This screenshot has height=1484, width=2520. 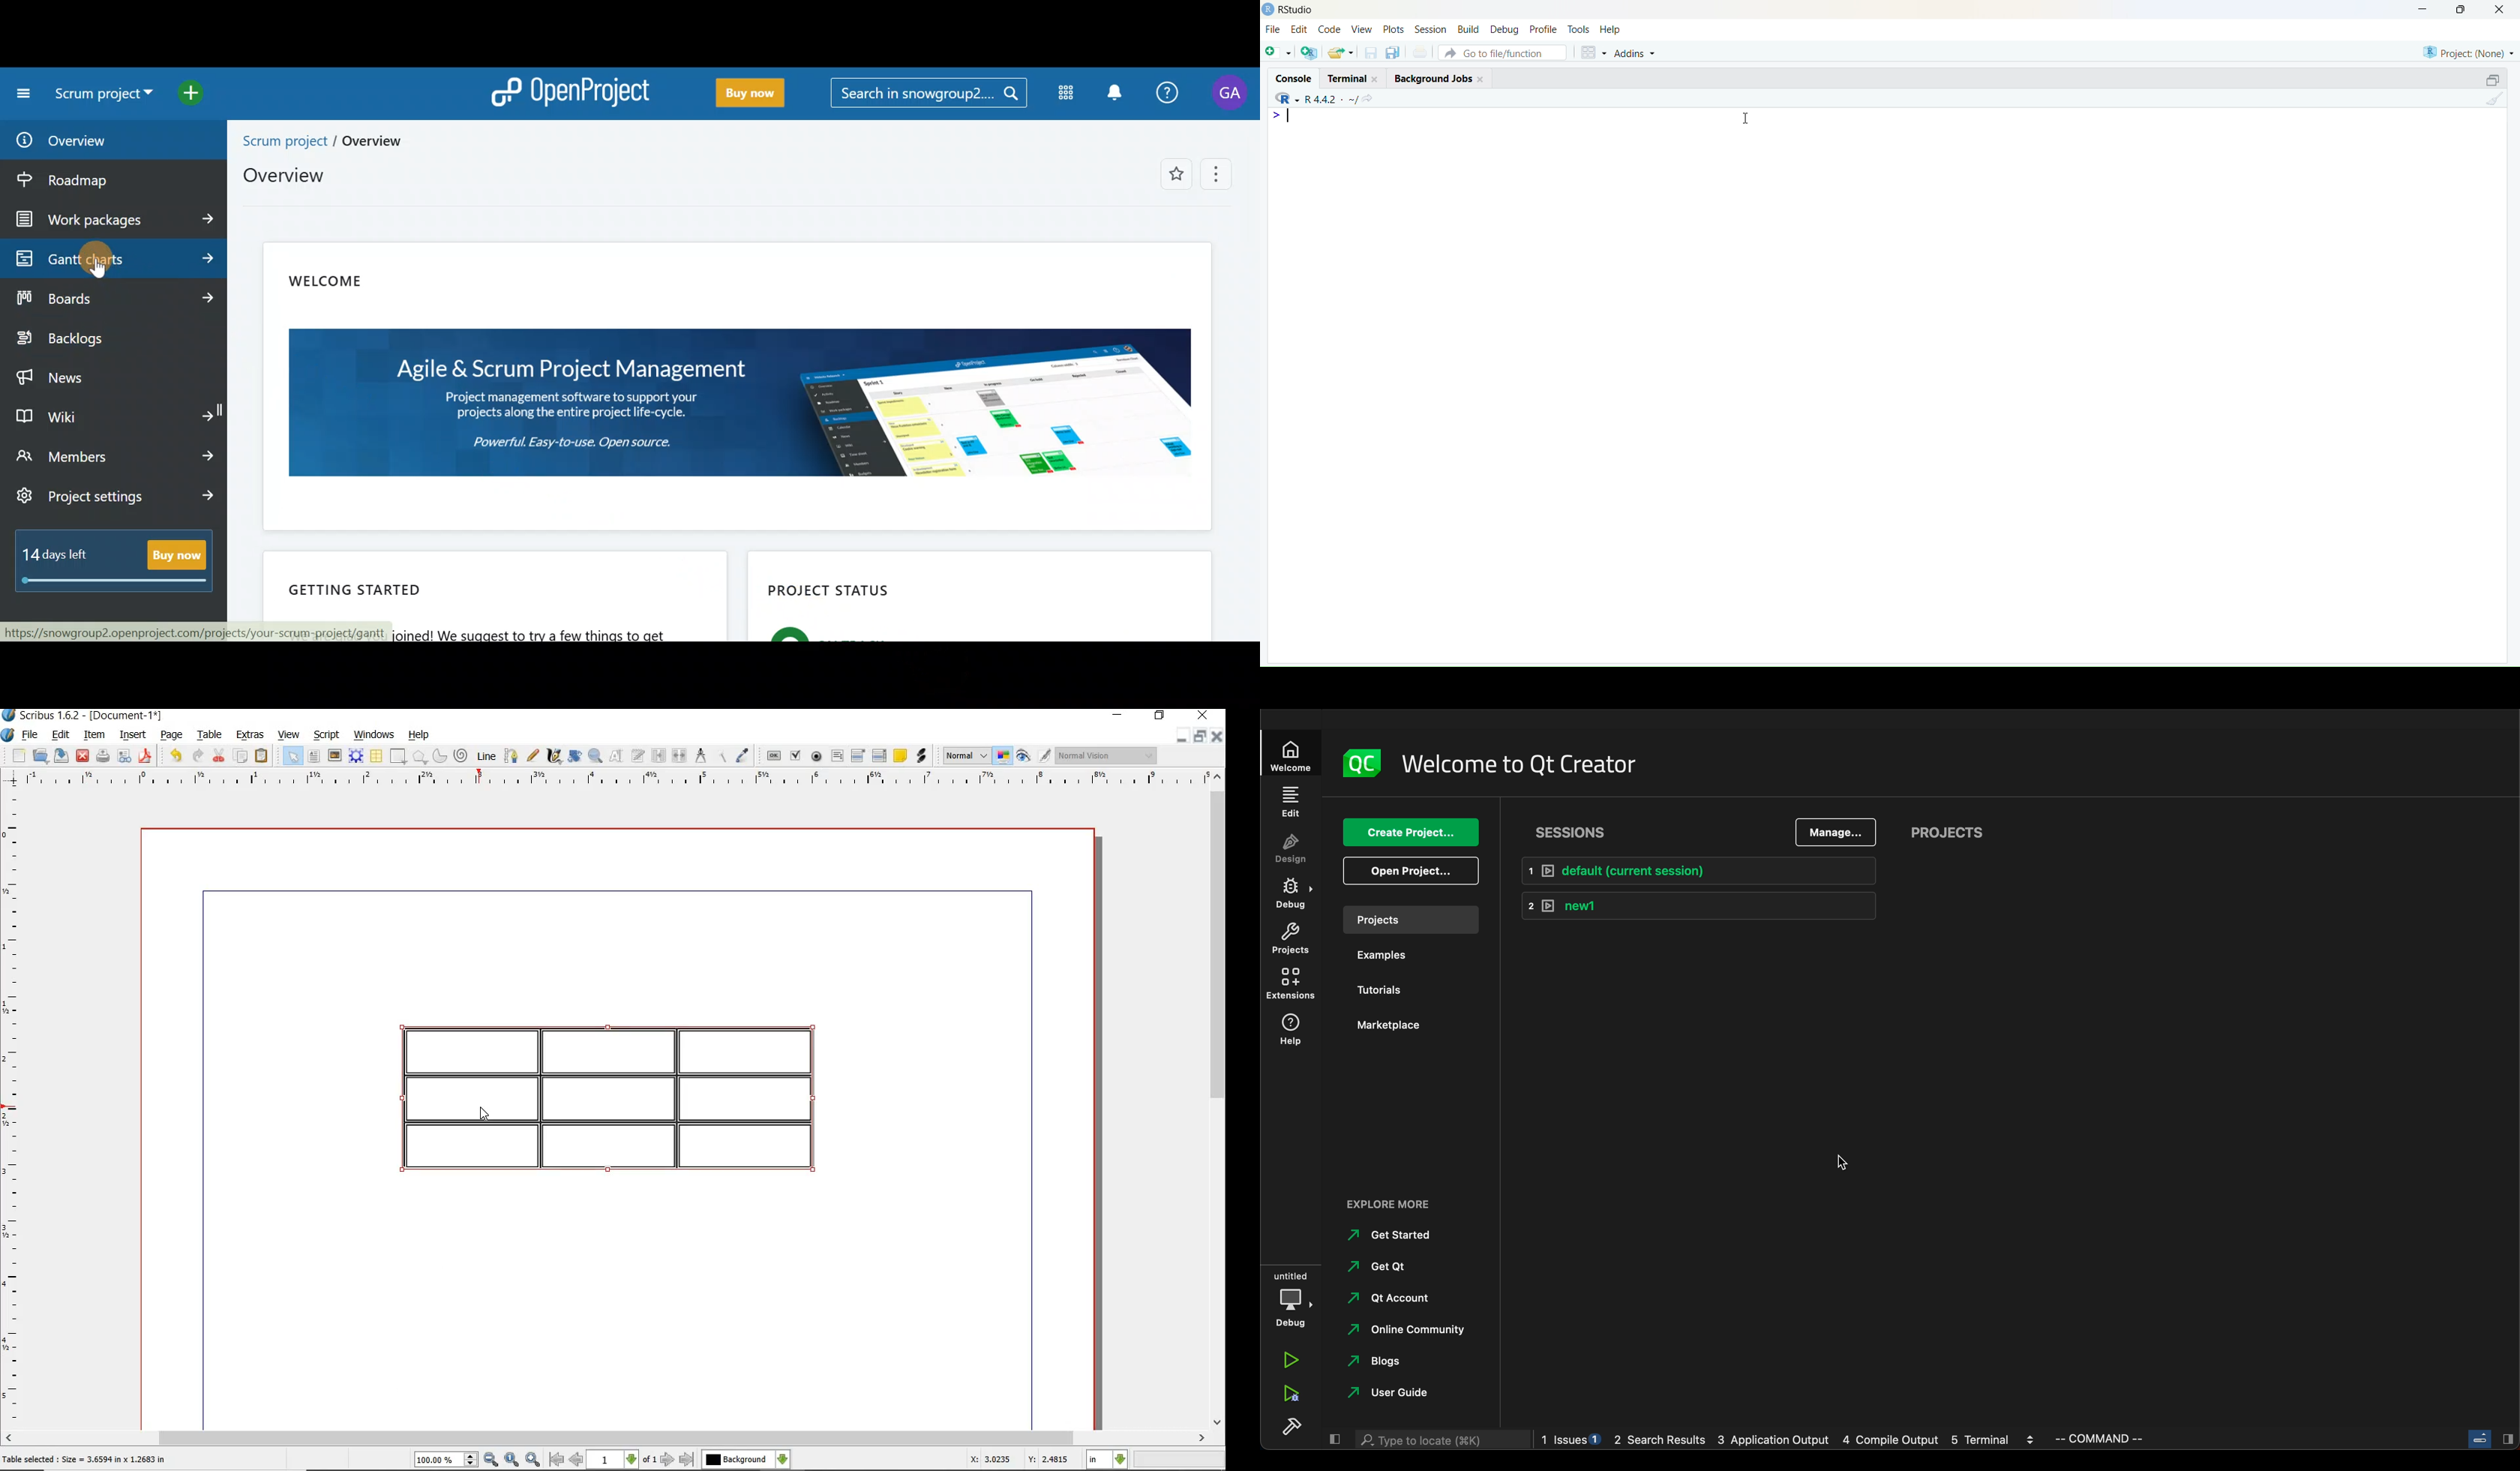 I want to click on page, so click(x=172, y=736).